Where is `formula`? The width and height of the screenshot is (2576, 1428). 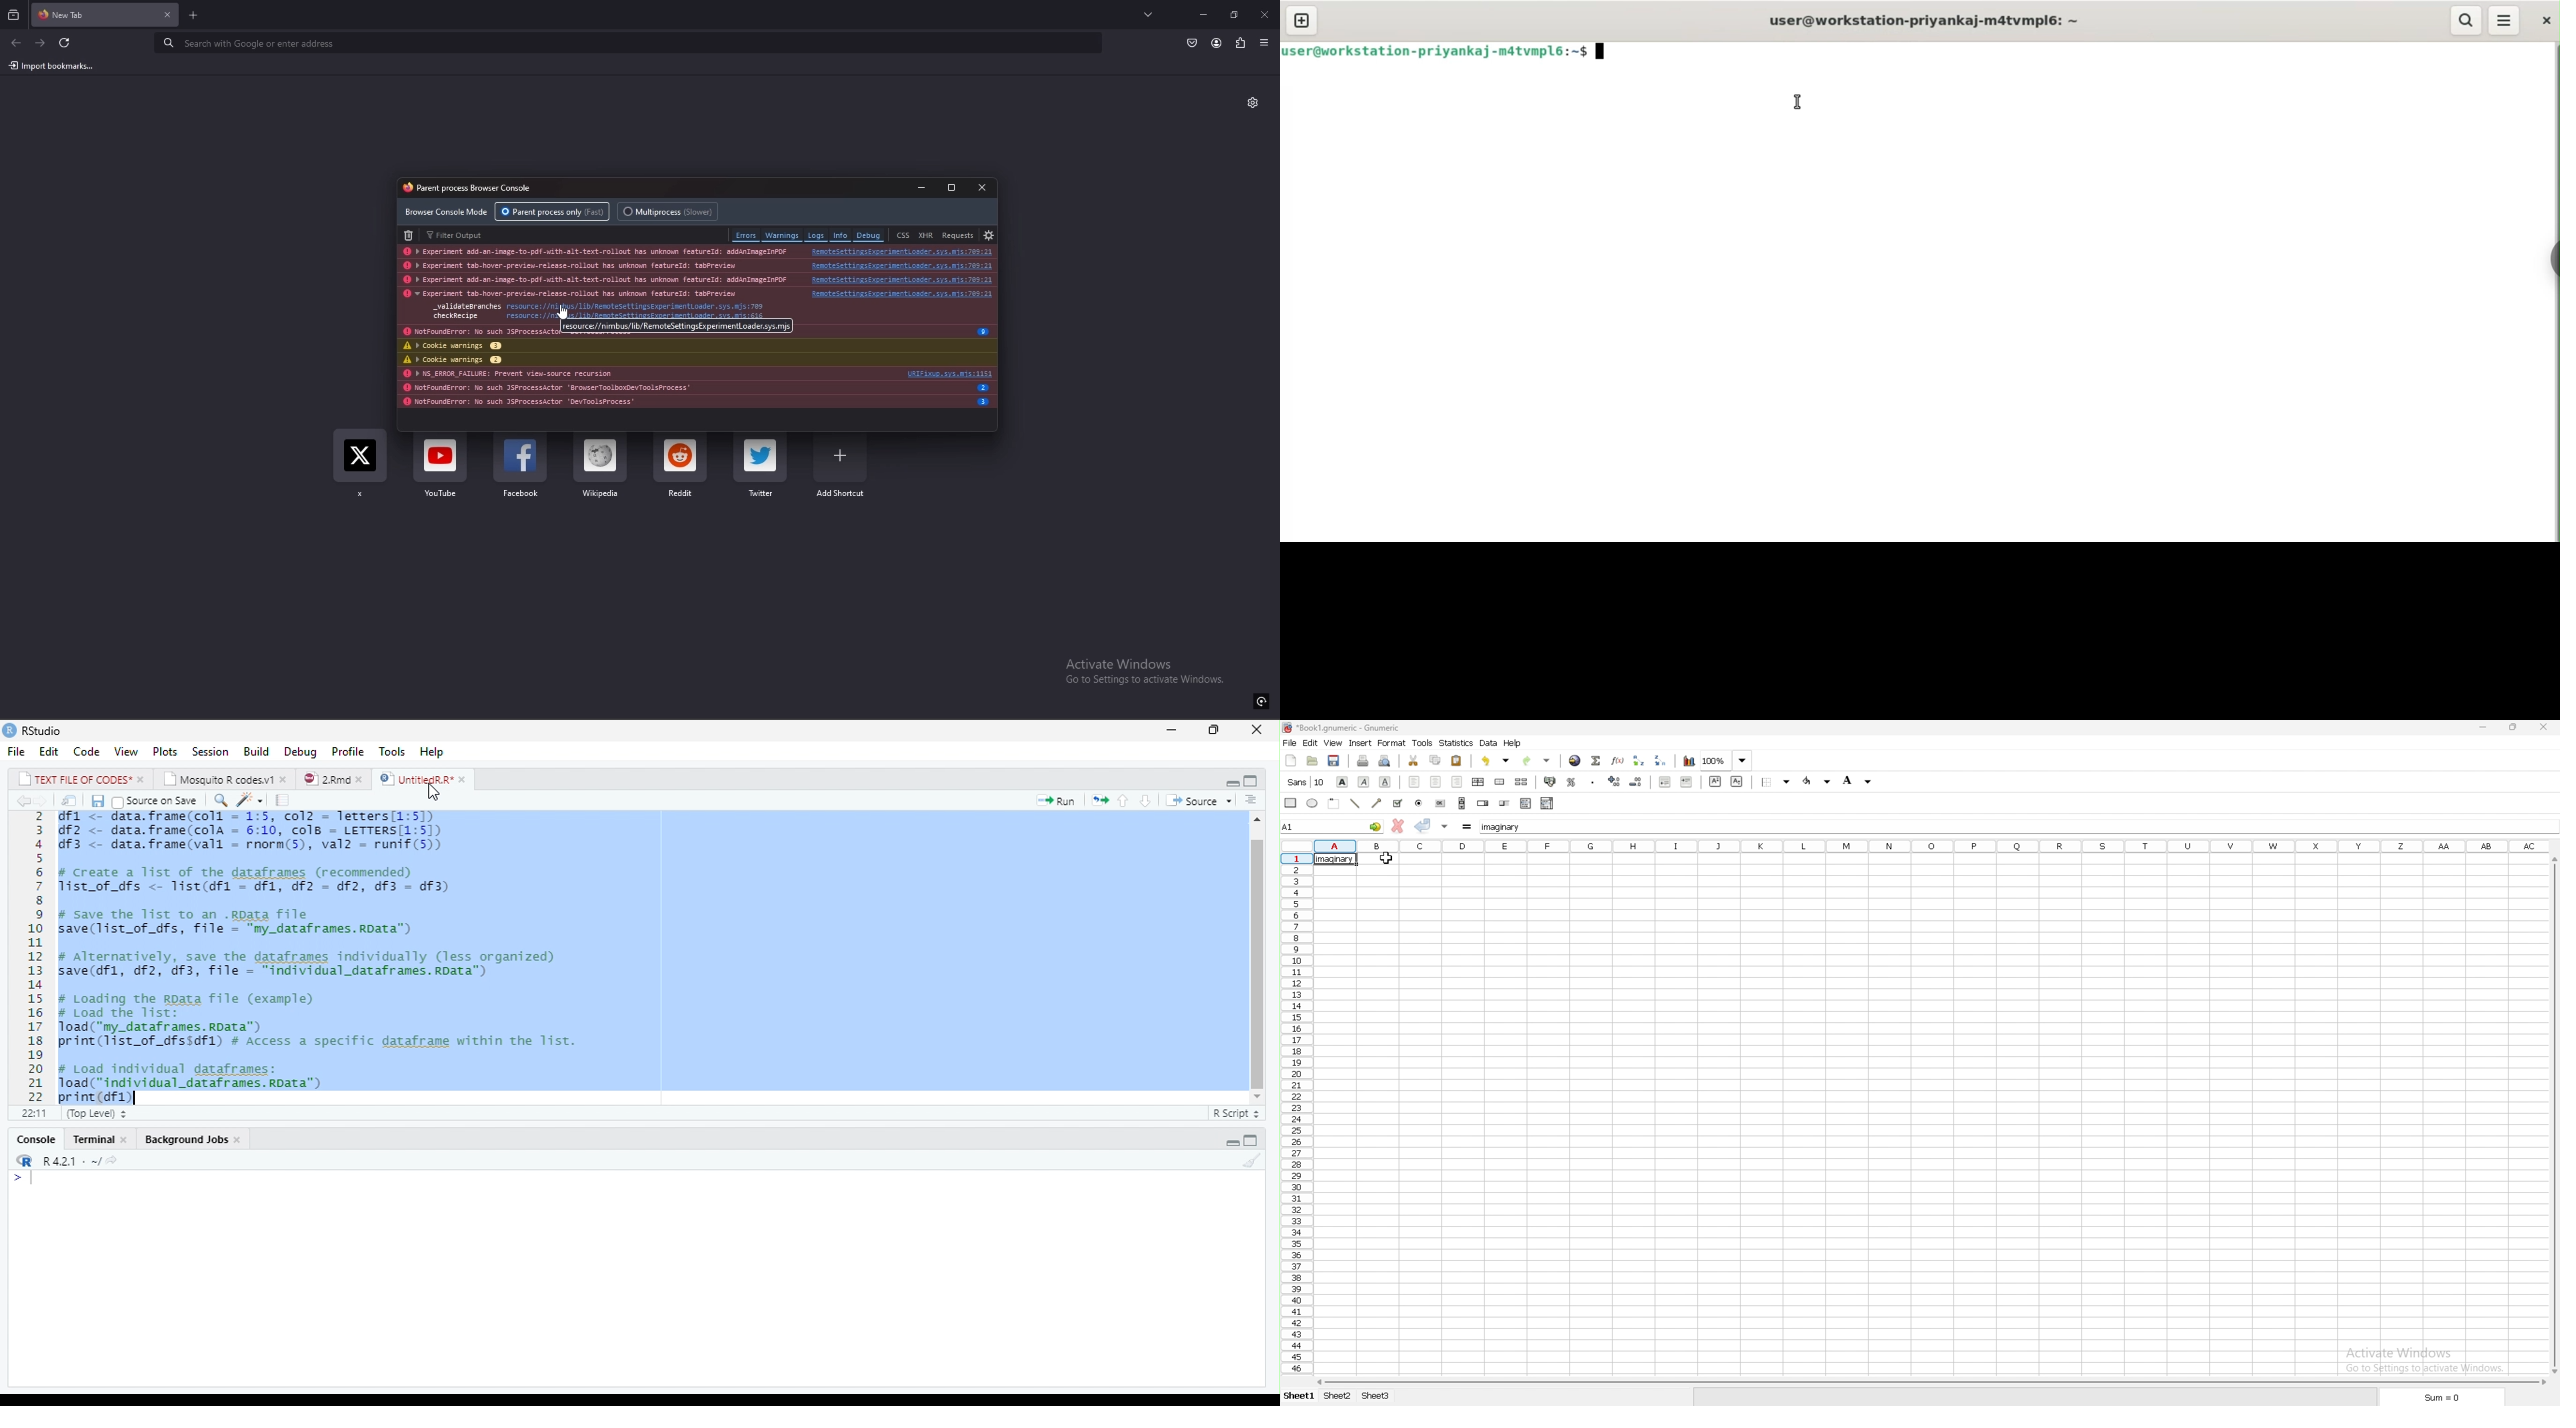 formula is located at coordinates (1467, 827).